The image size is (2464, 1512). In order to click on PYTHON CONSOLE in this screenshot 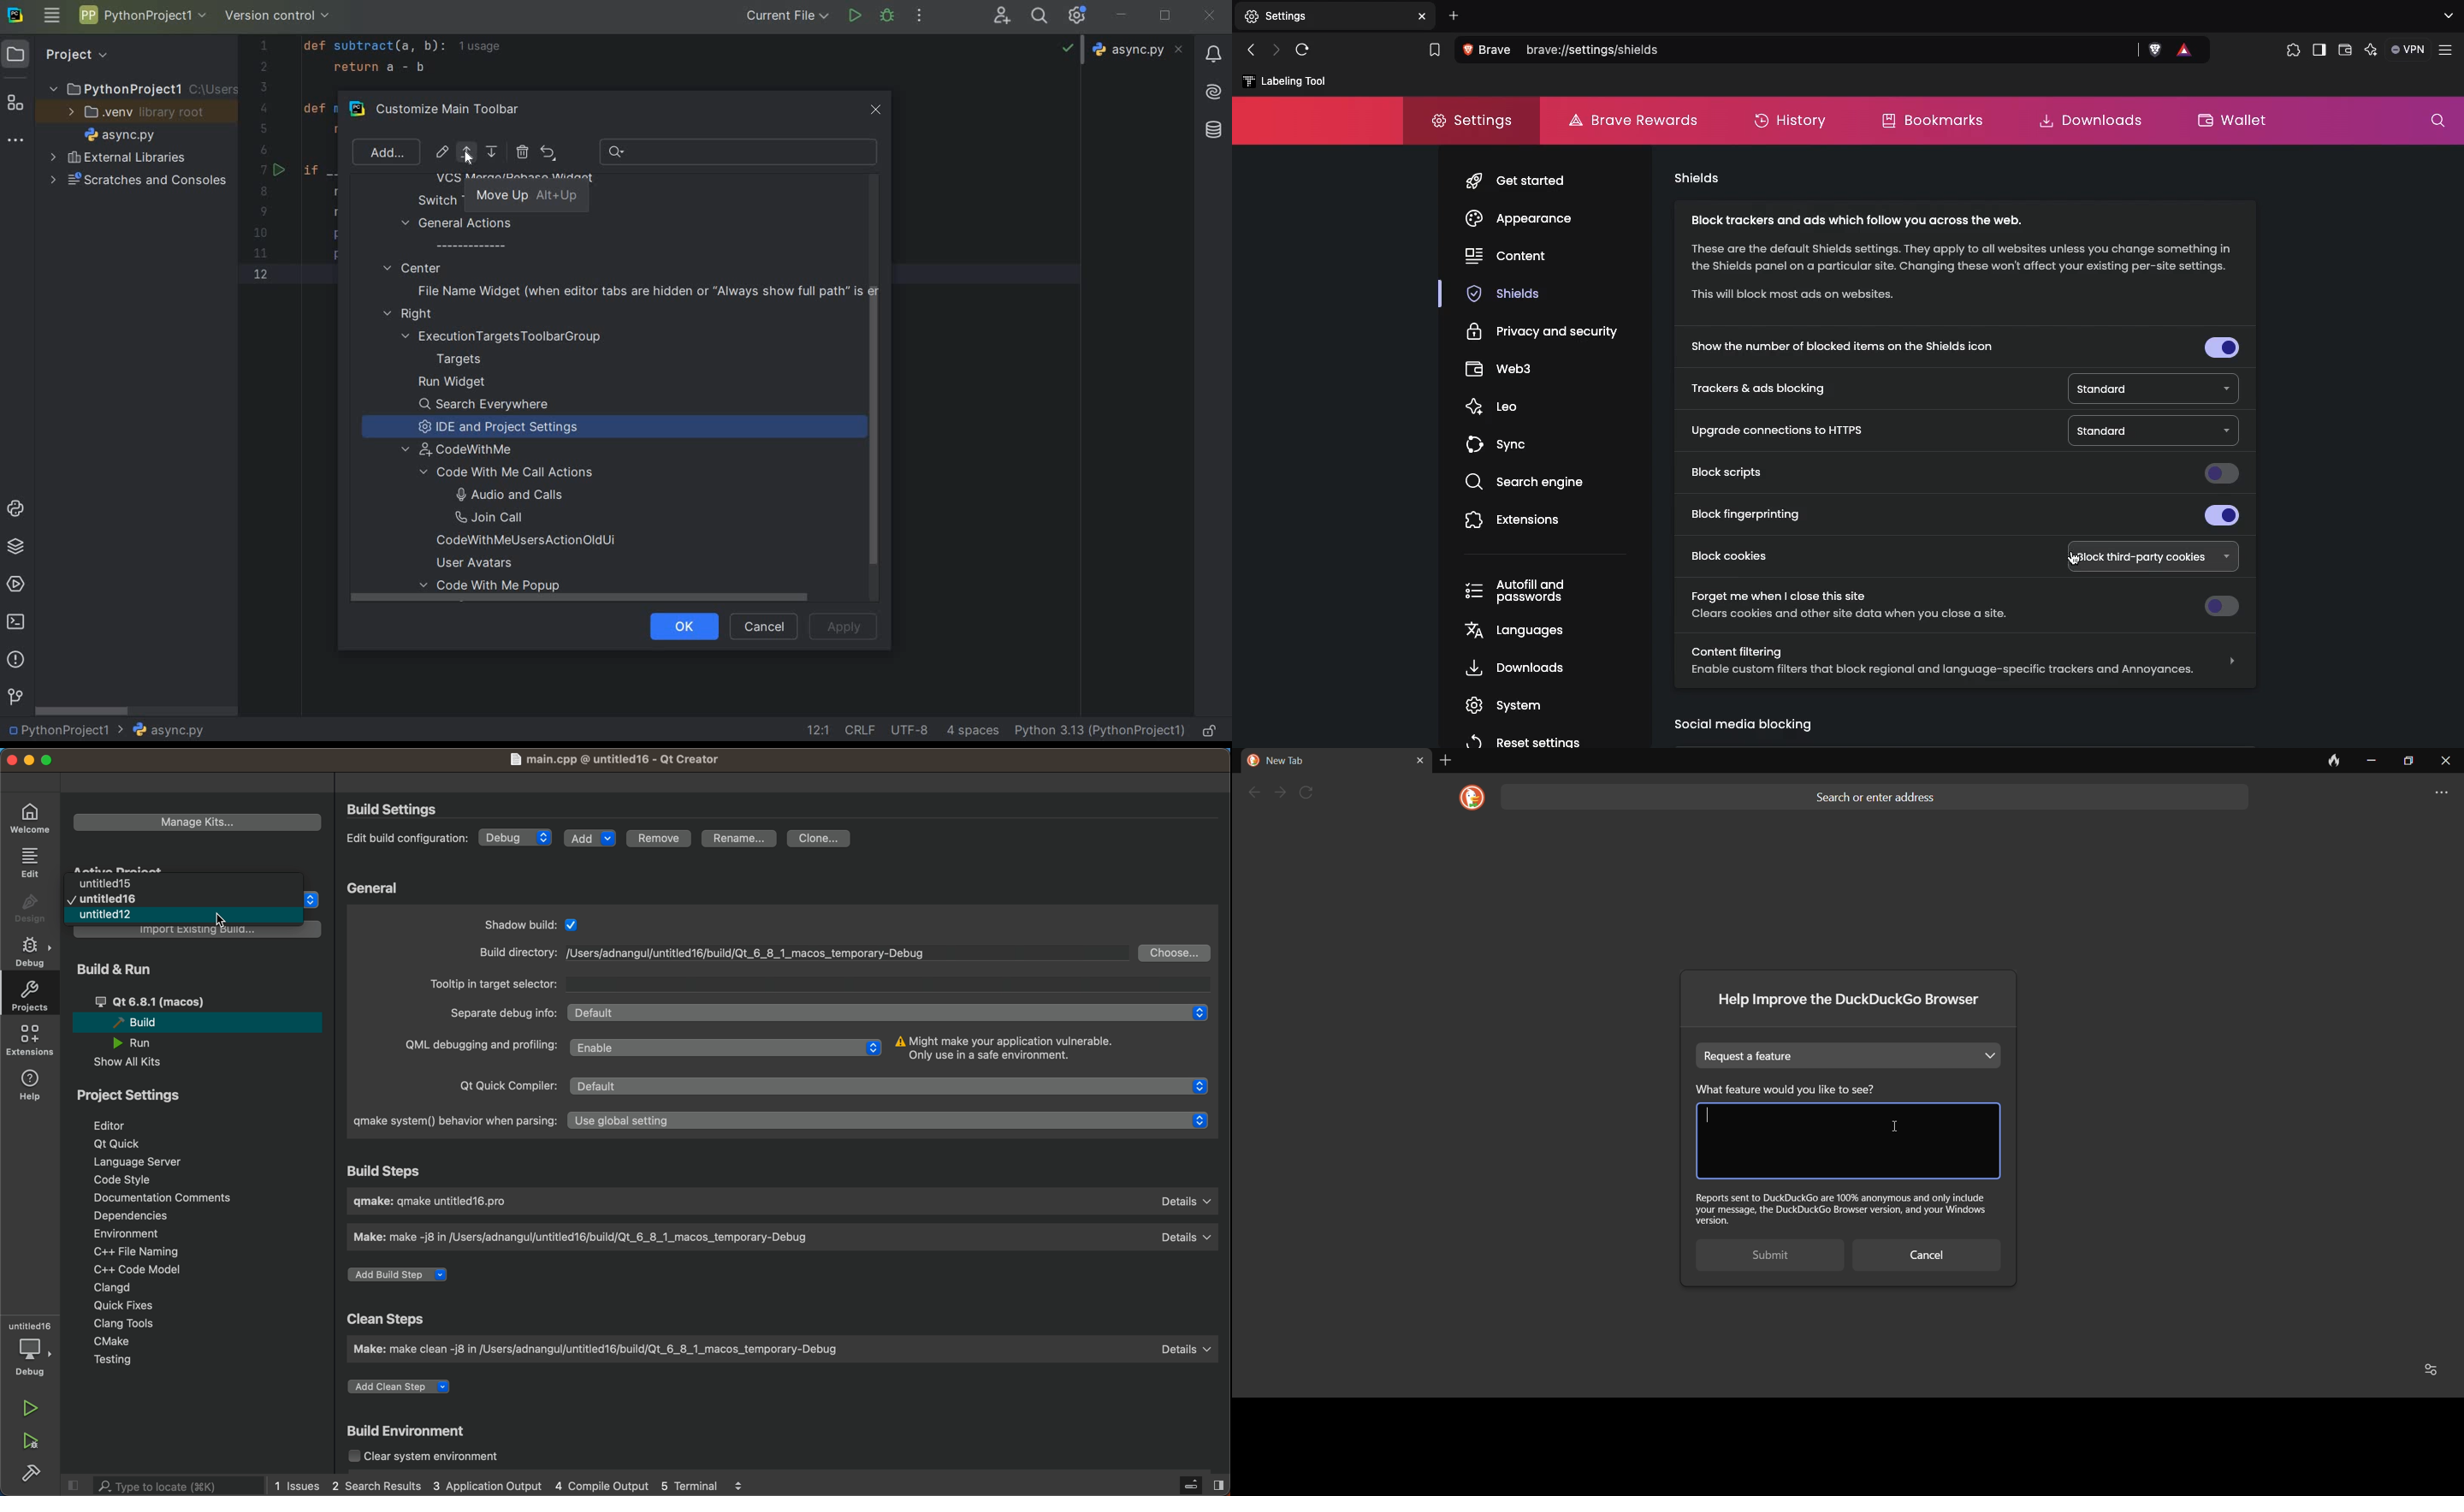, I will do `click(17, 512)`.